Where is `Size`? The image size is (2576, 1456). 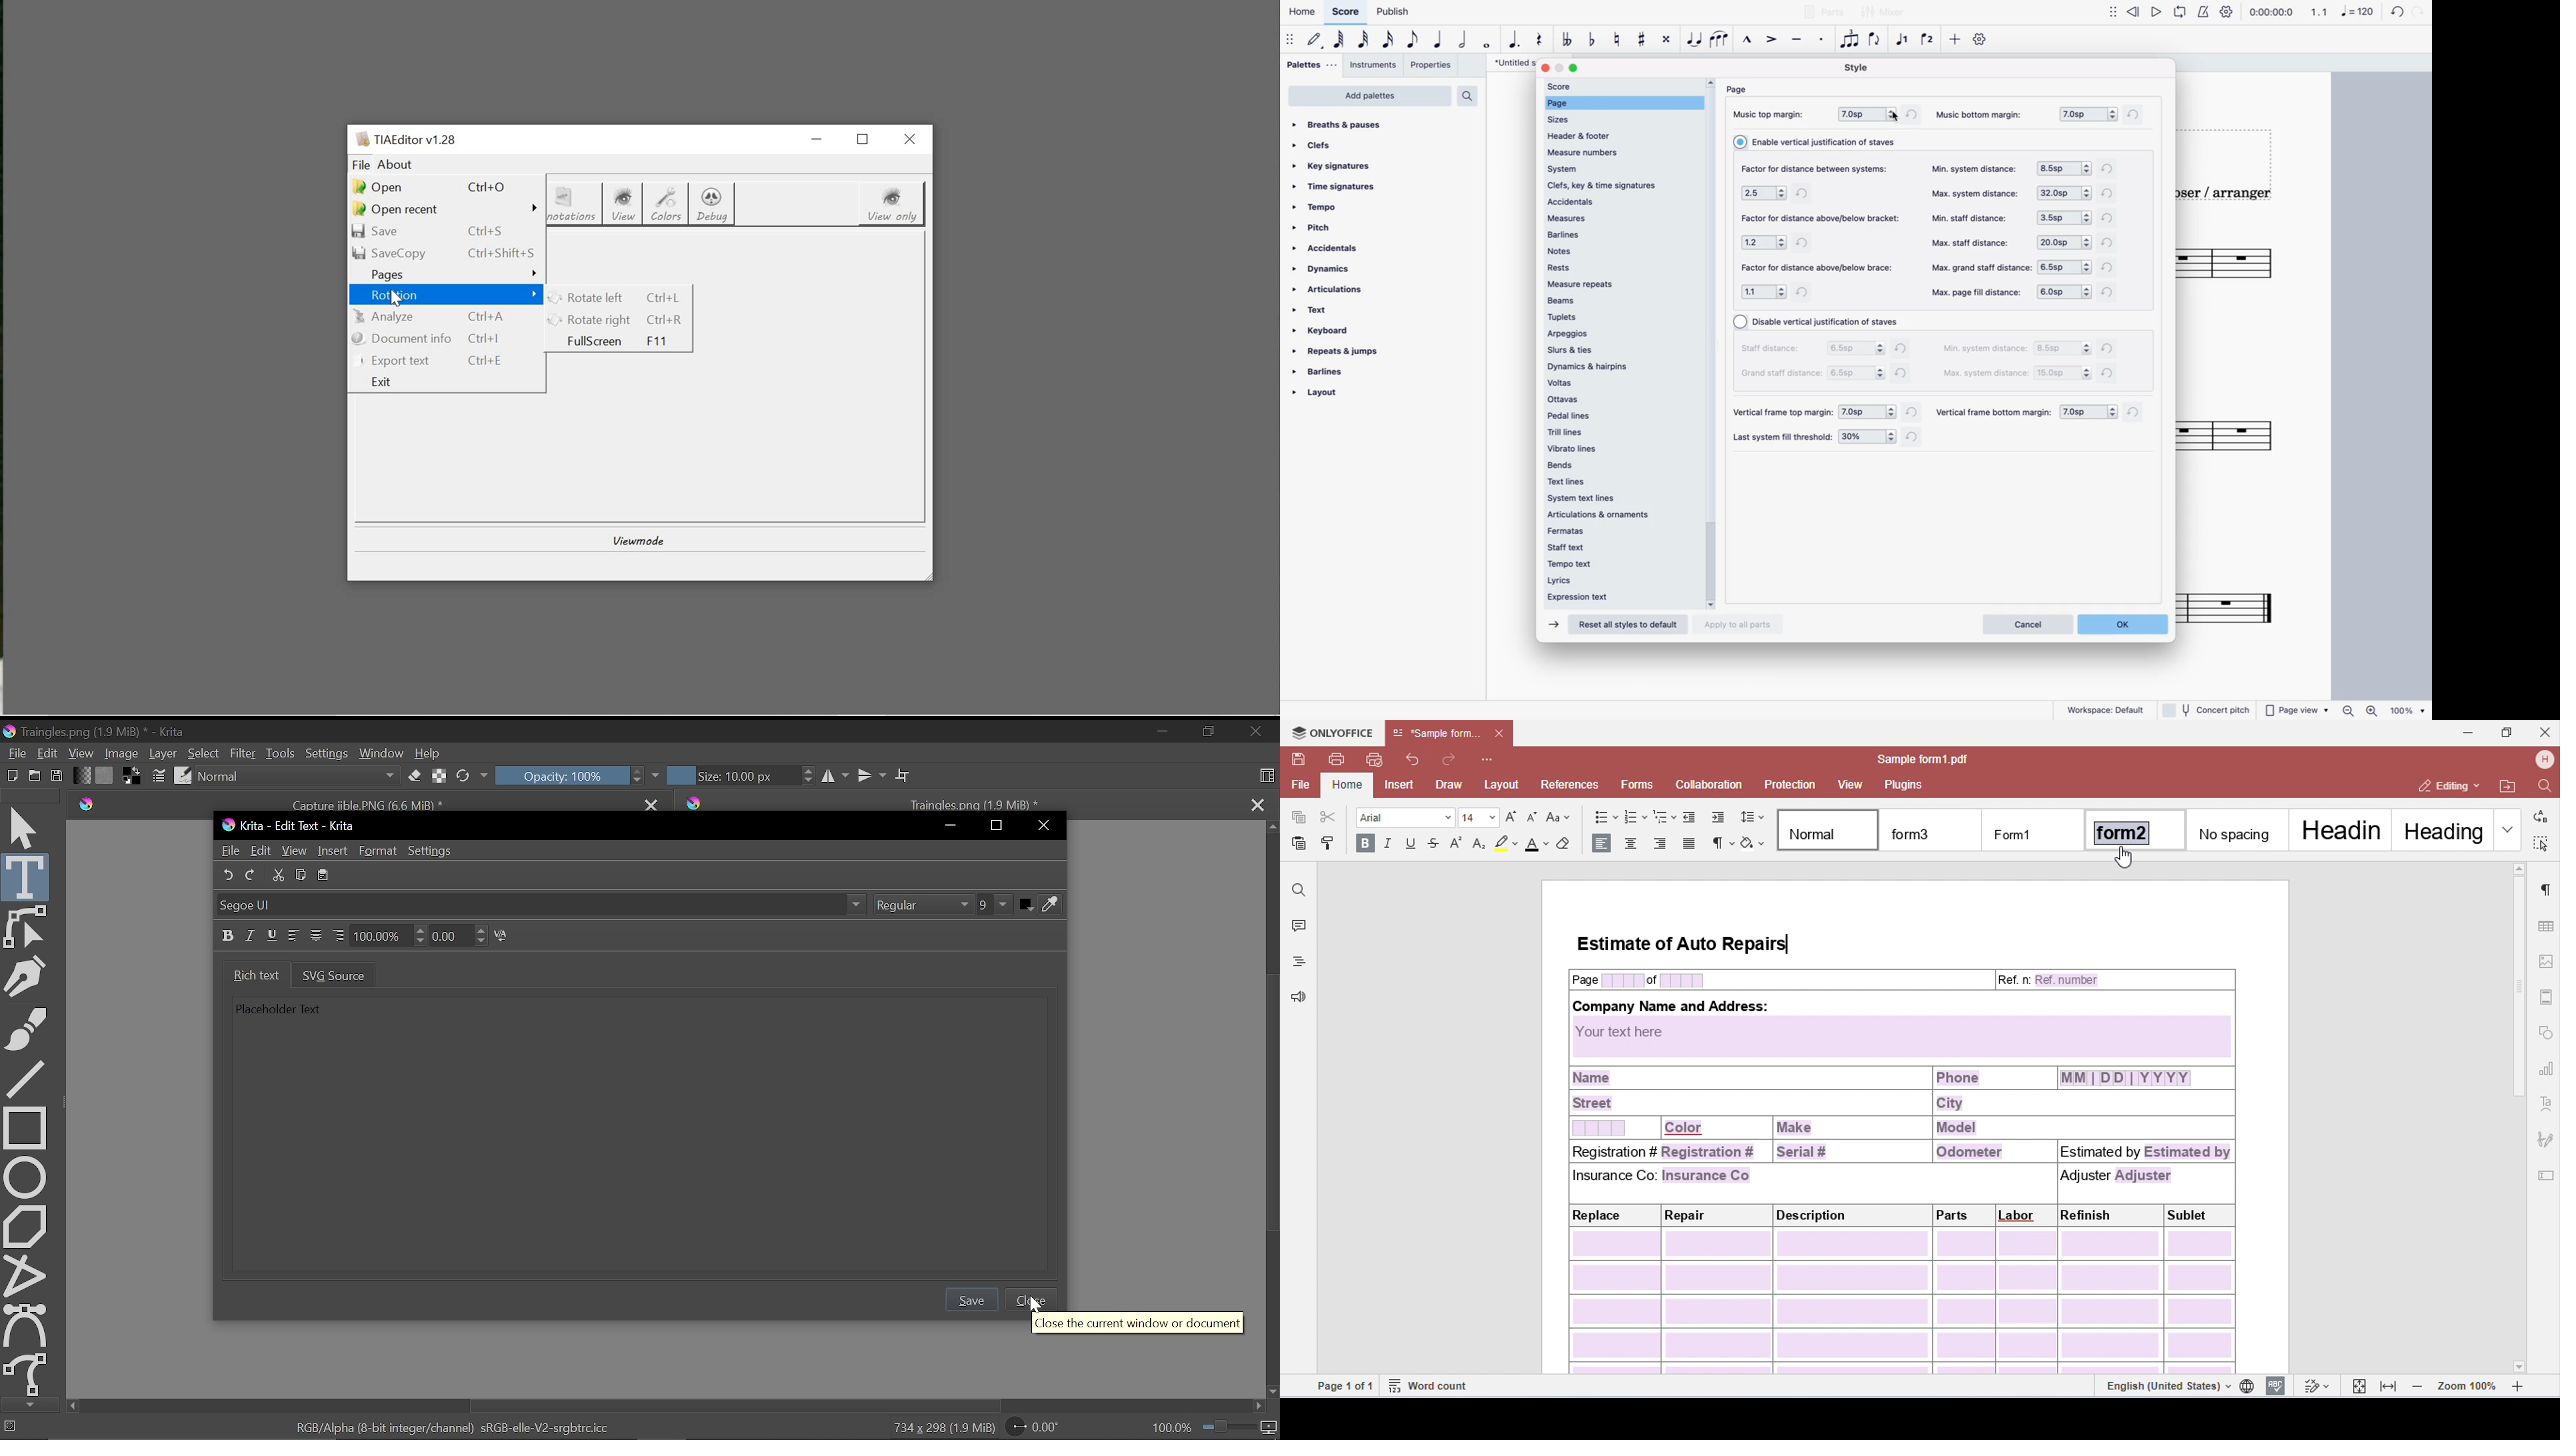 Size is located at coordinates (730, 775).